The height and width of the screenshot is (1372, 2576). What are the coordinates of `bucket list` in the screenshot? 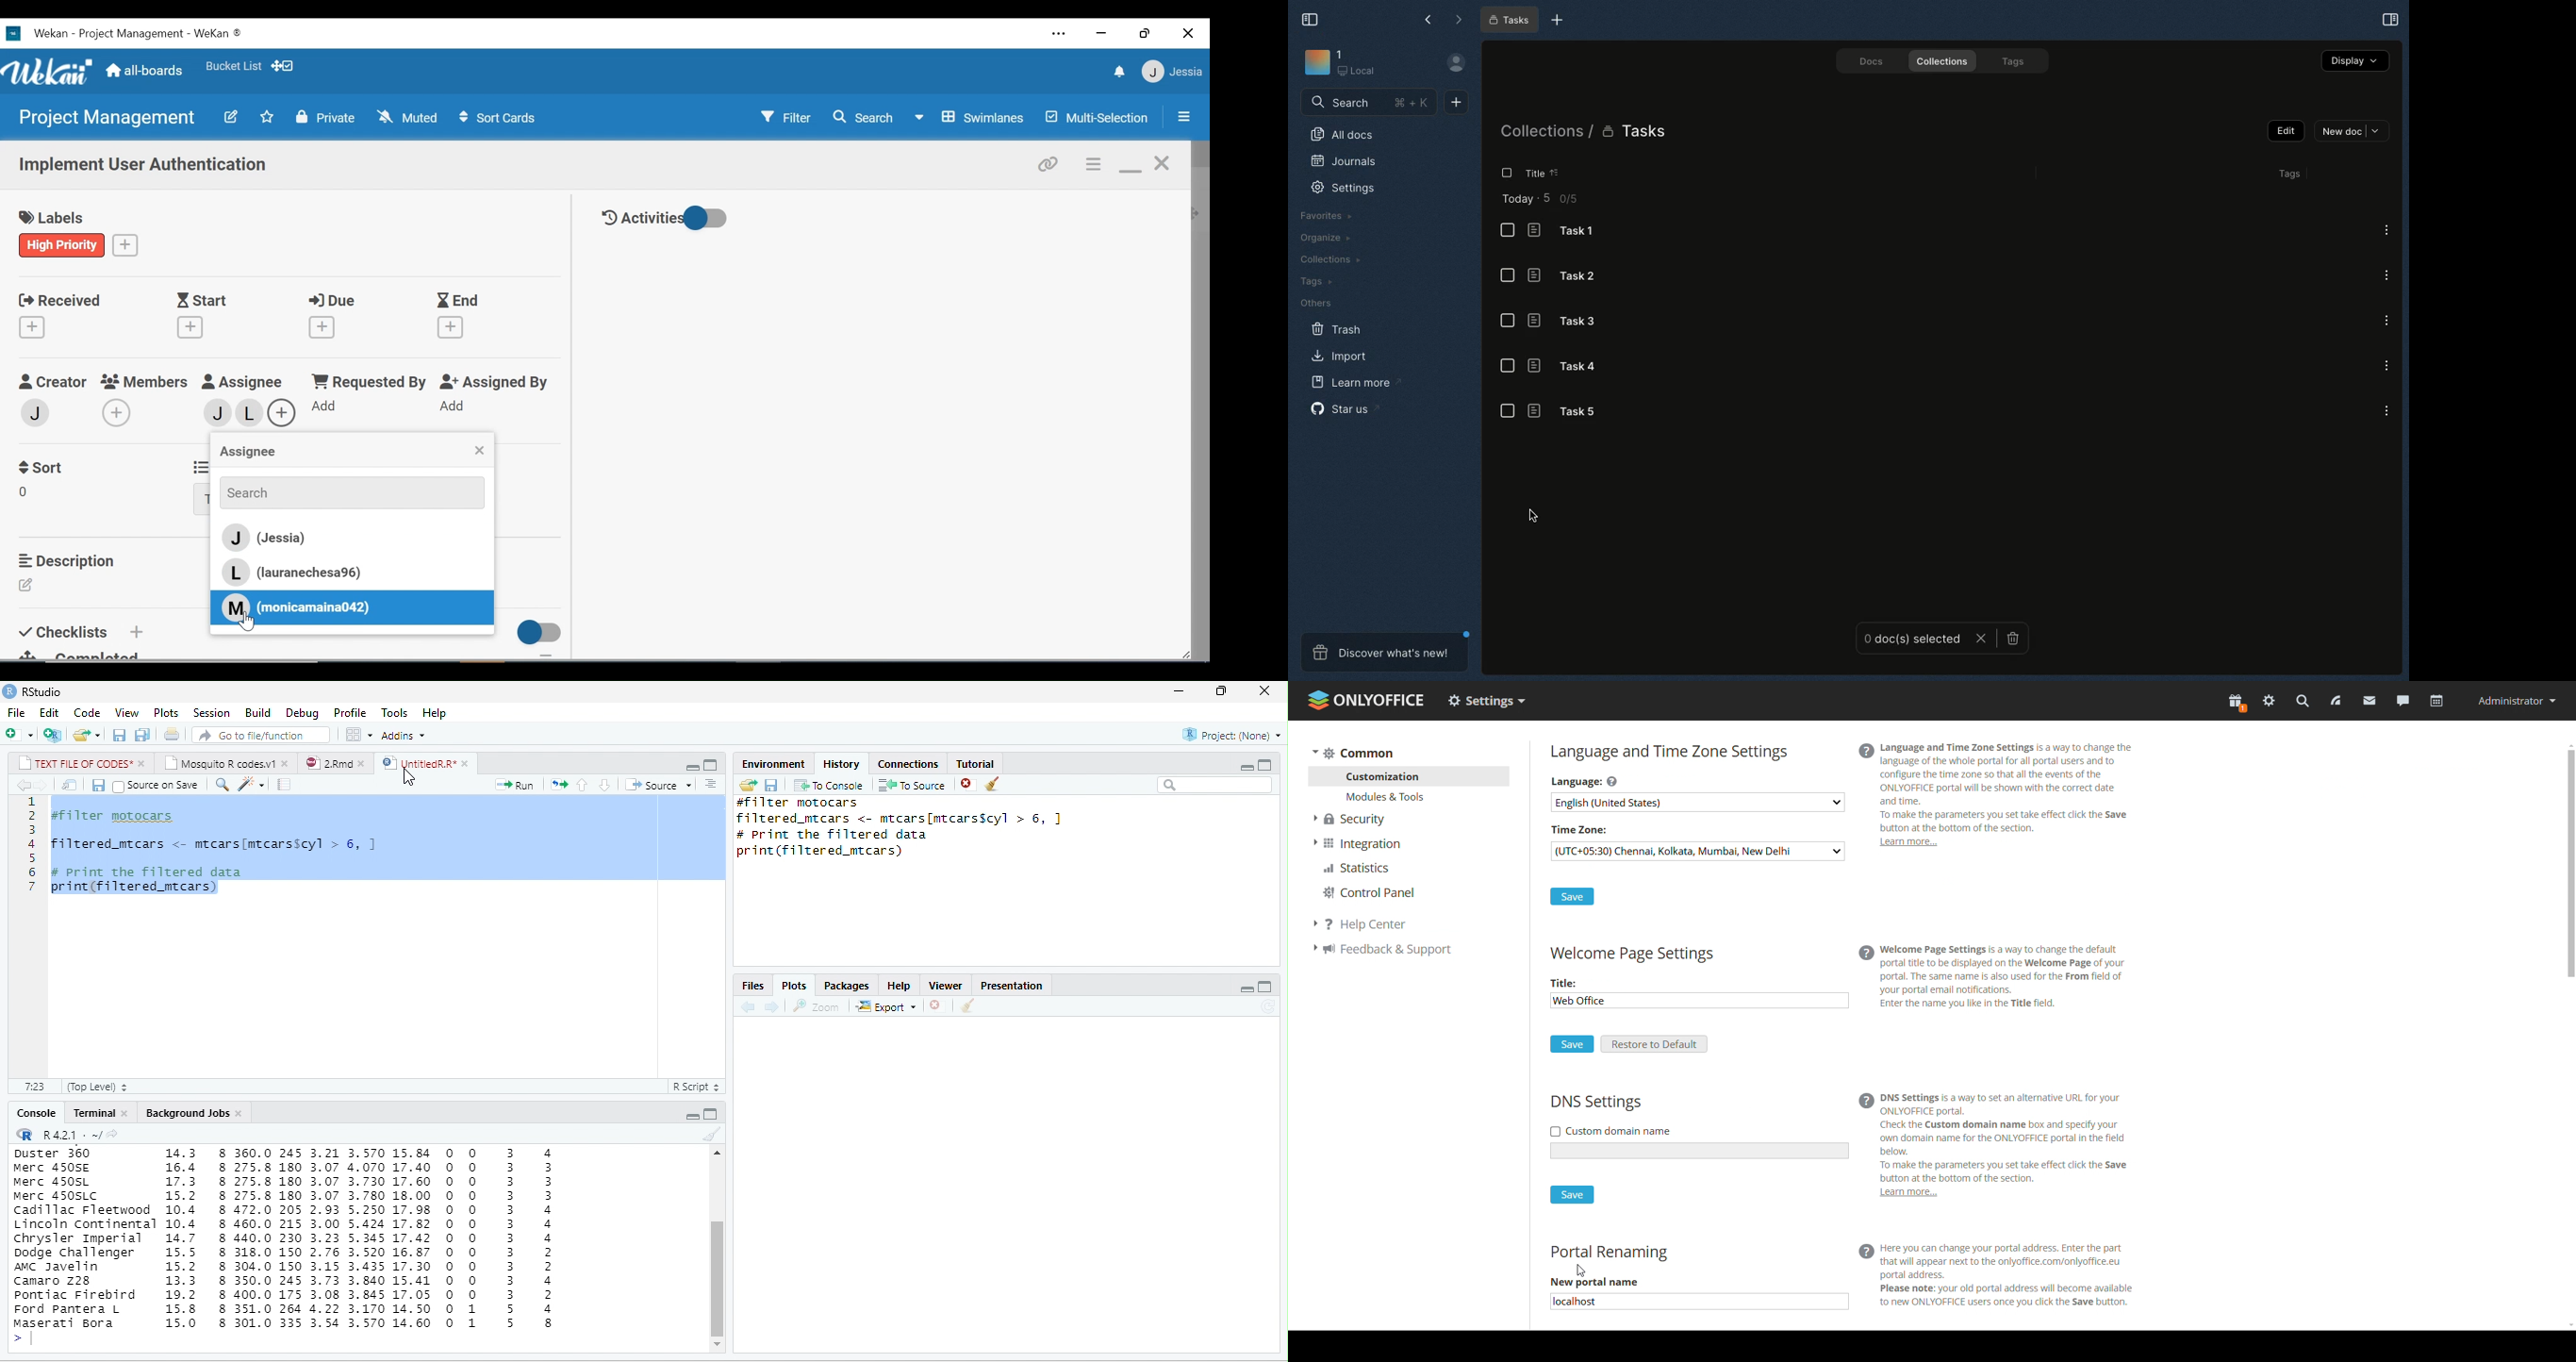 It's located at (233, 66).